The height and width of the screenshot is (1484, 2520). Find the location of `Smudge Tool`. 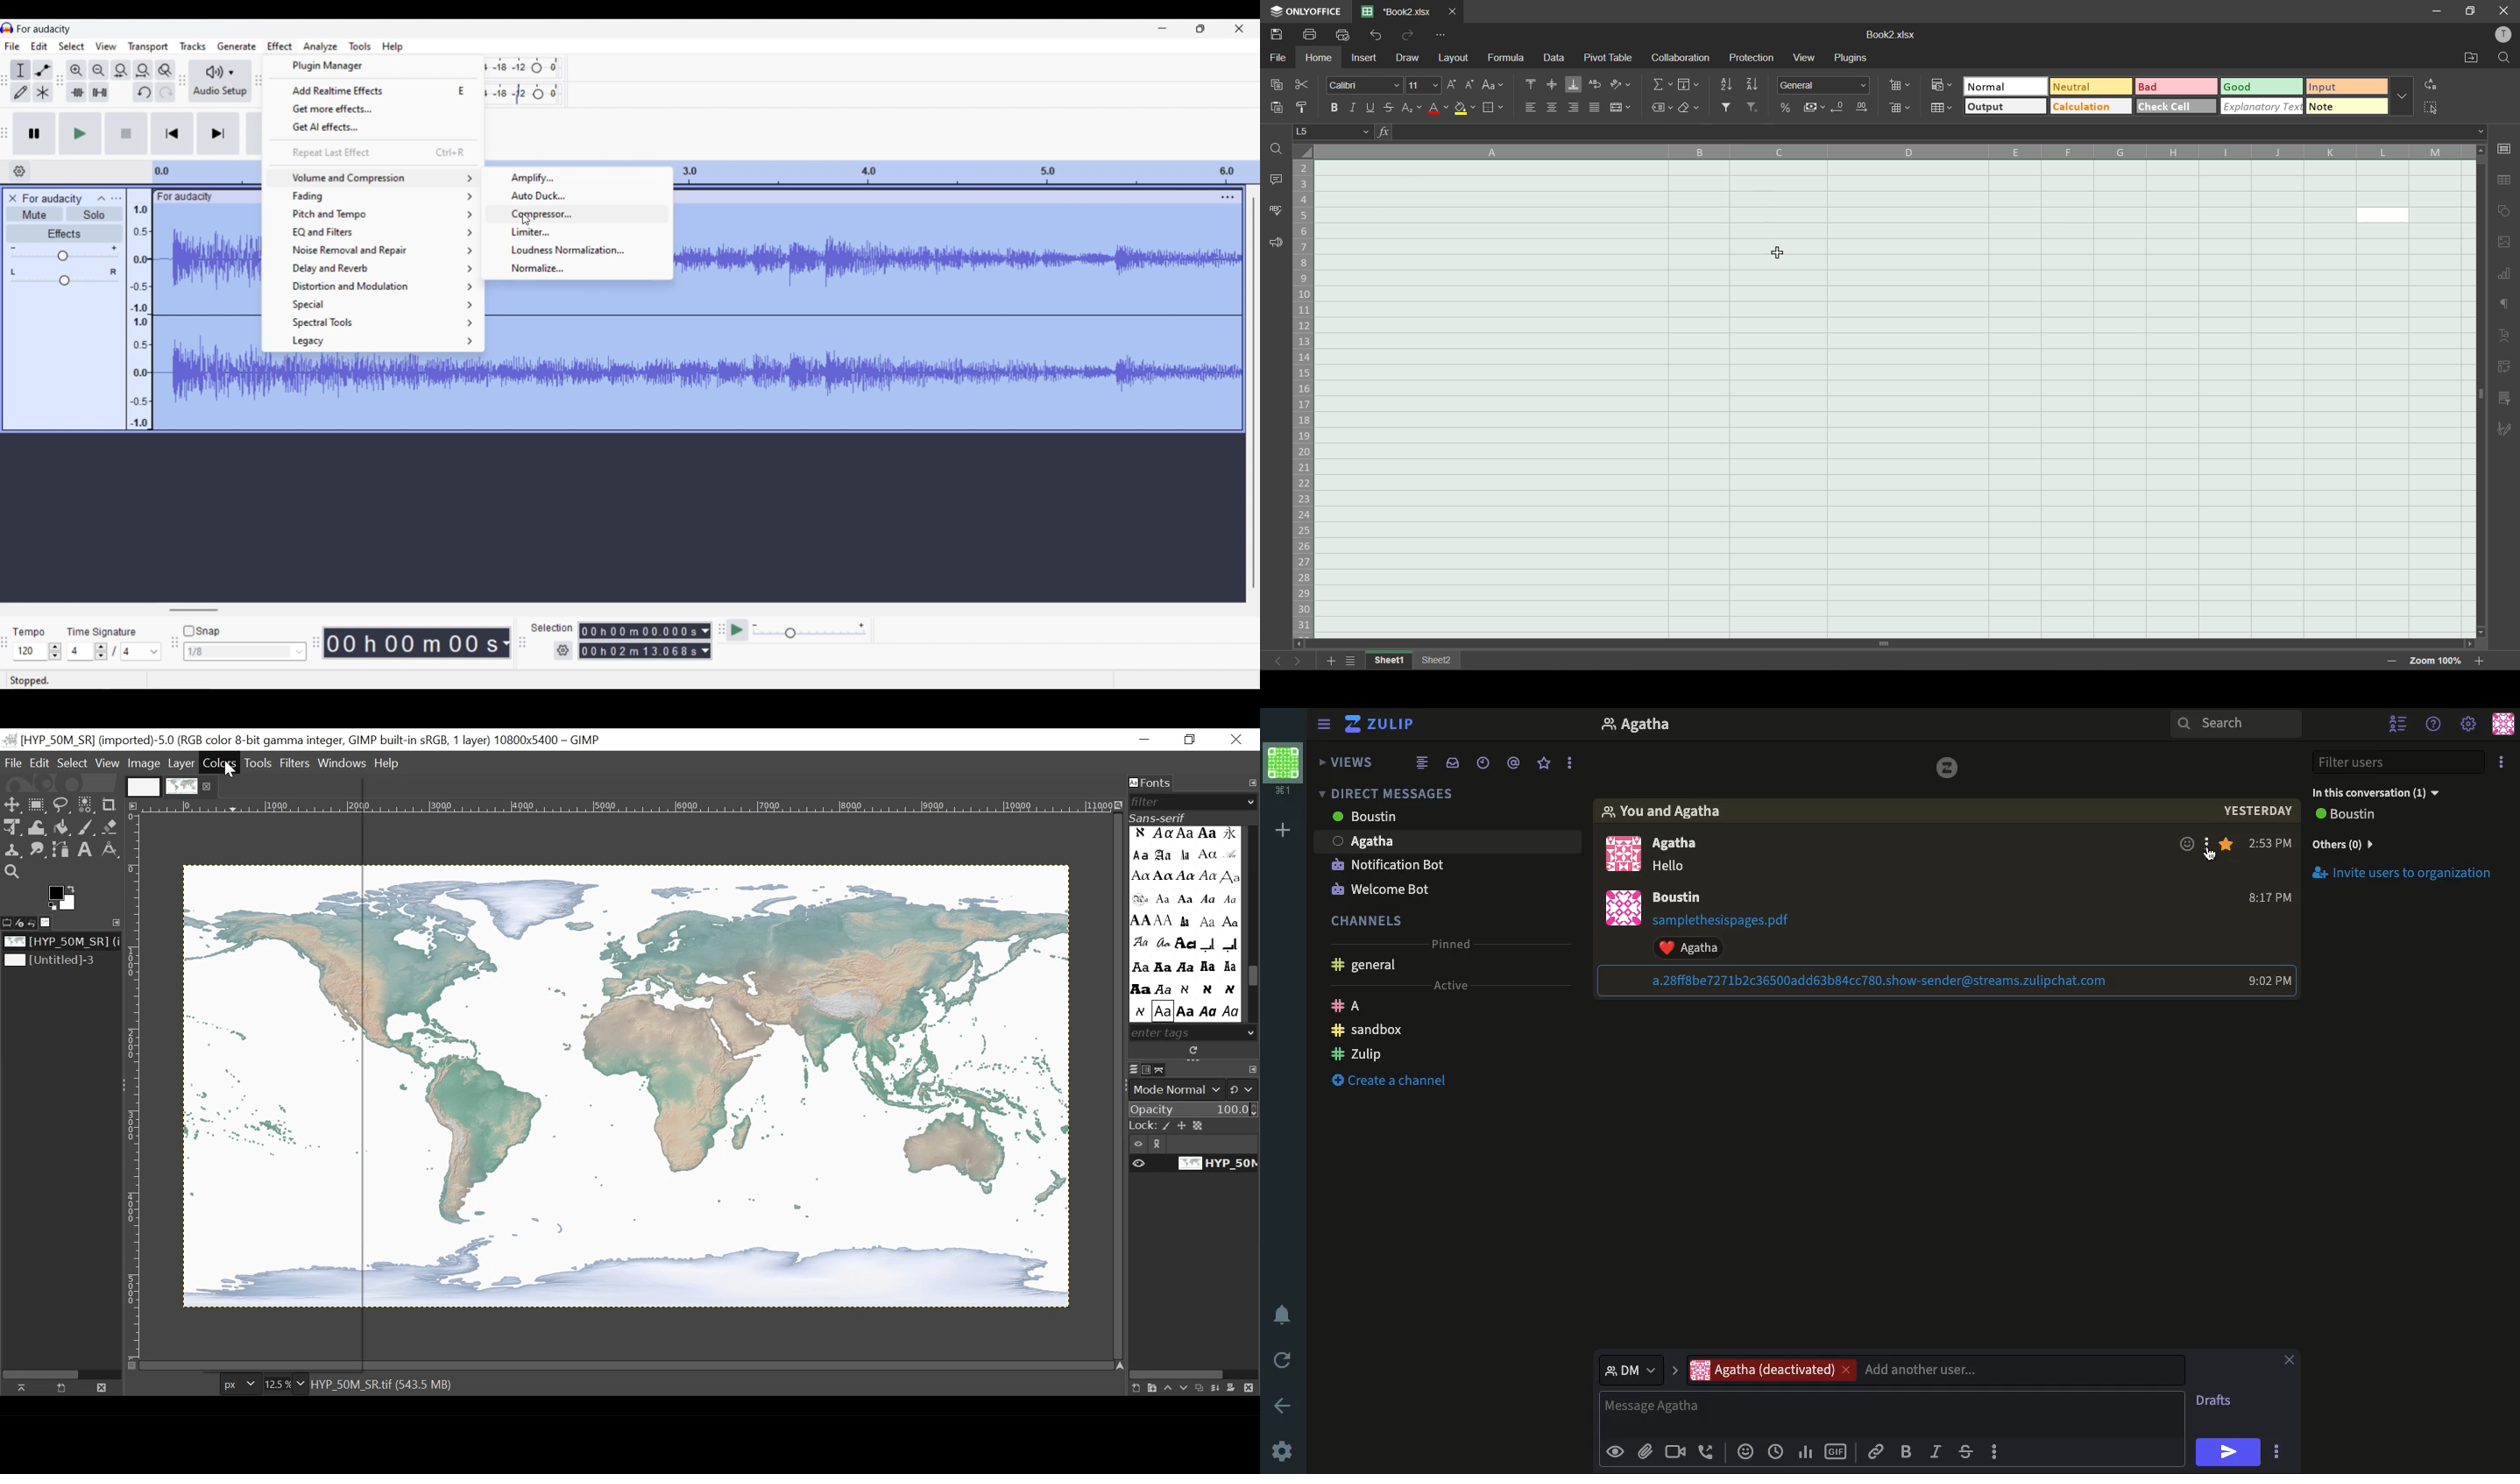

Smudge Tool is located at coordinates (36, 851).